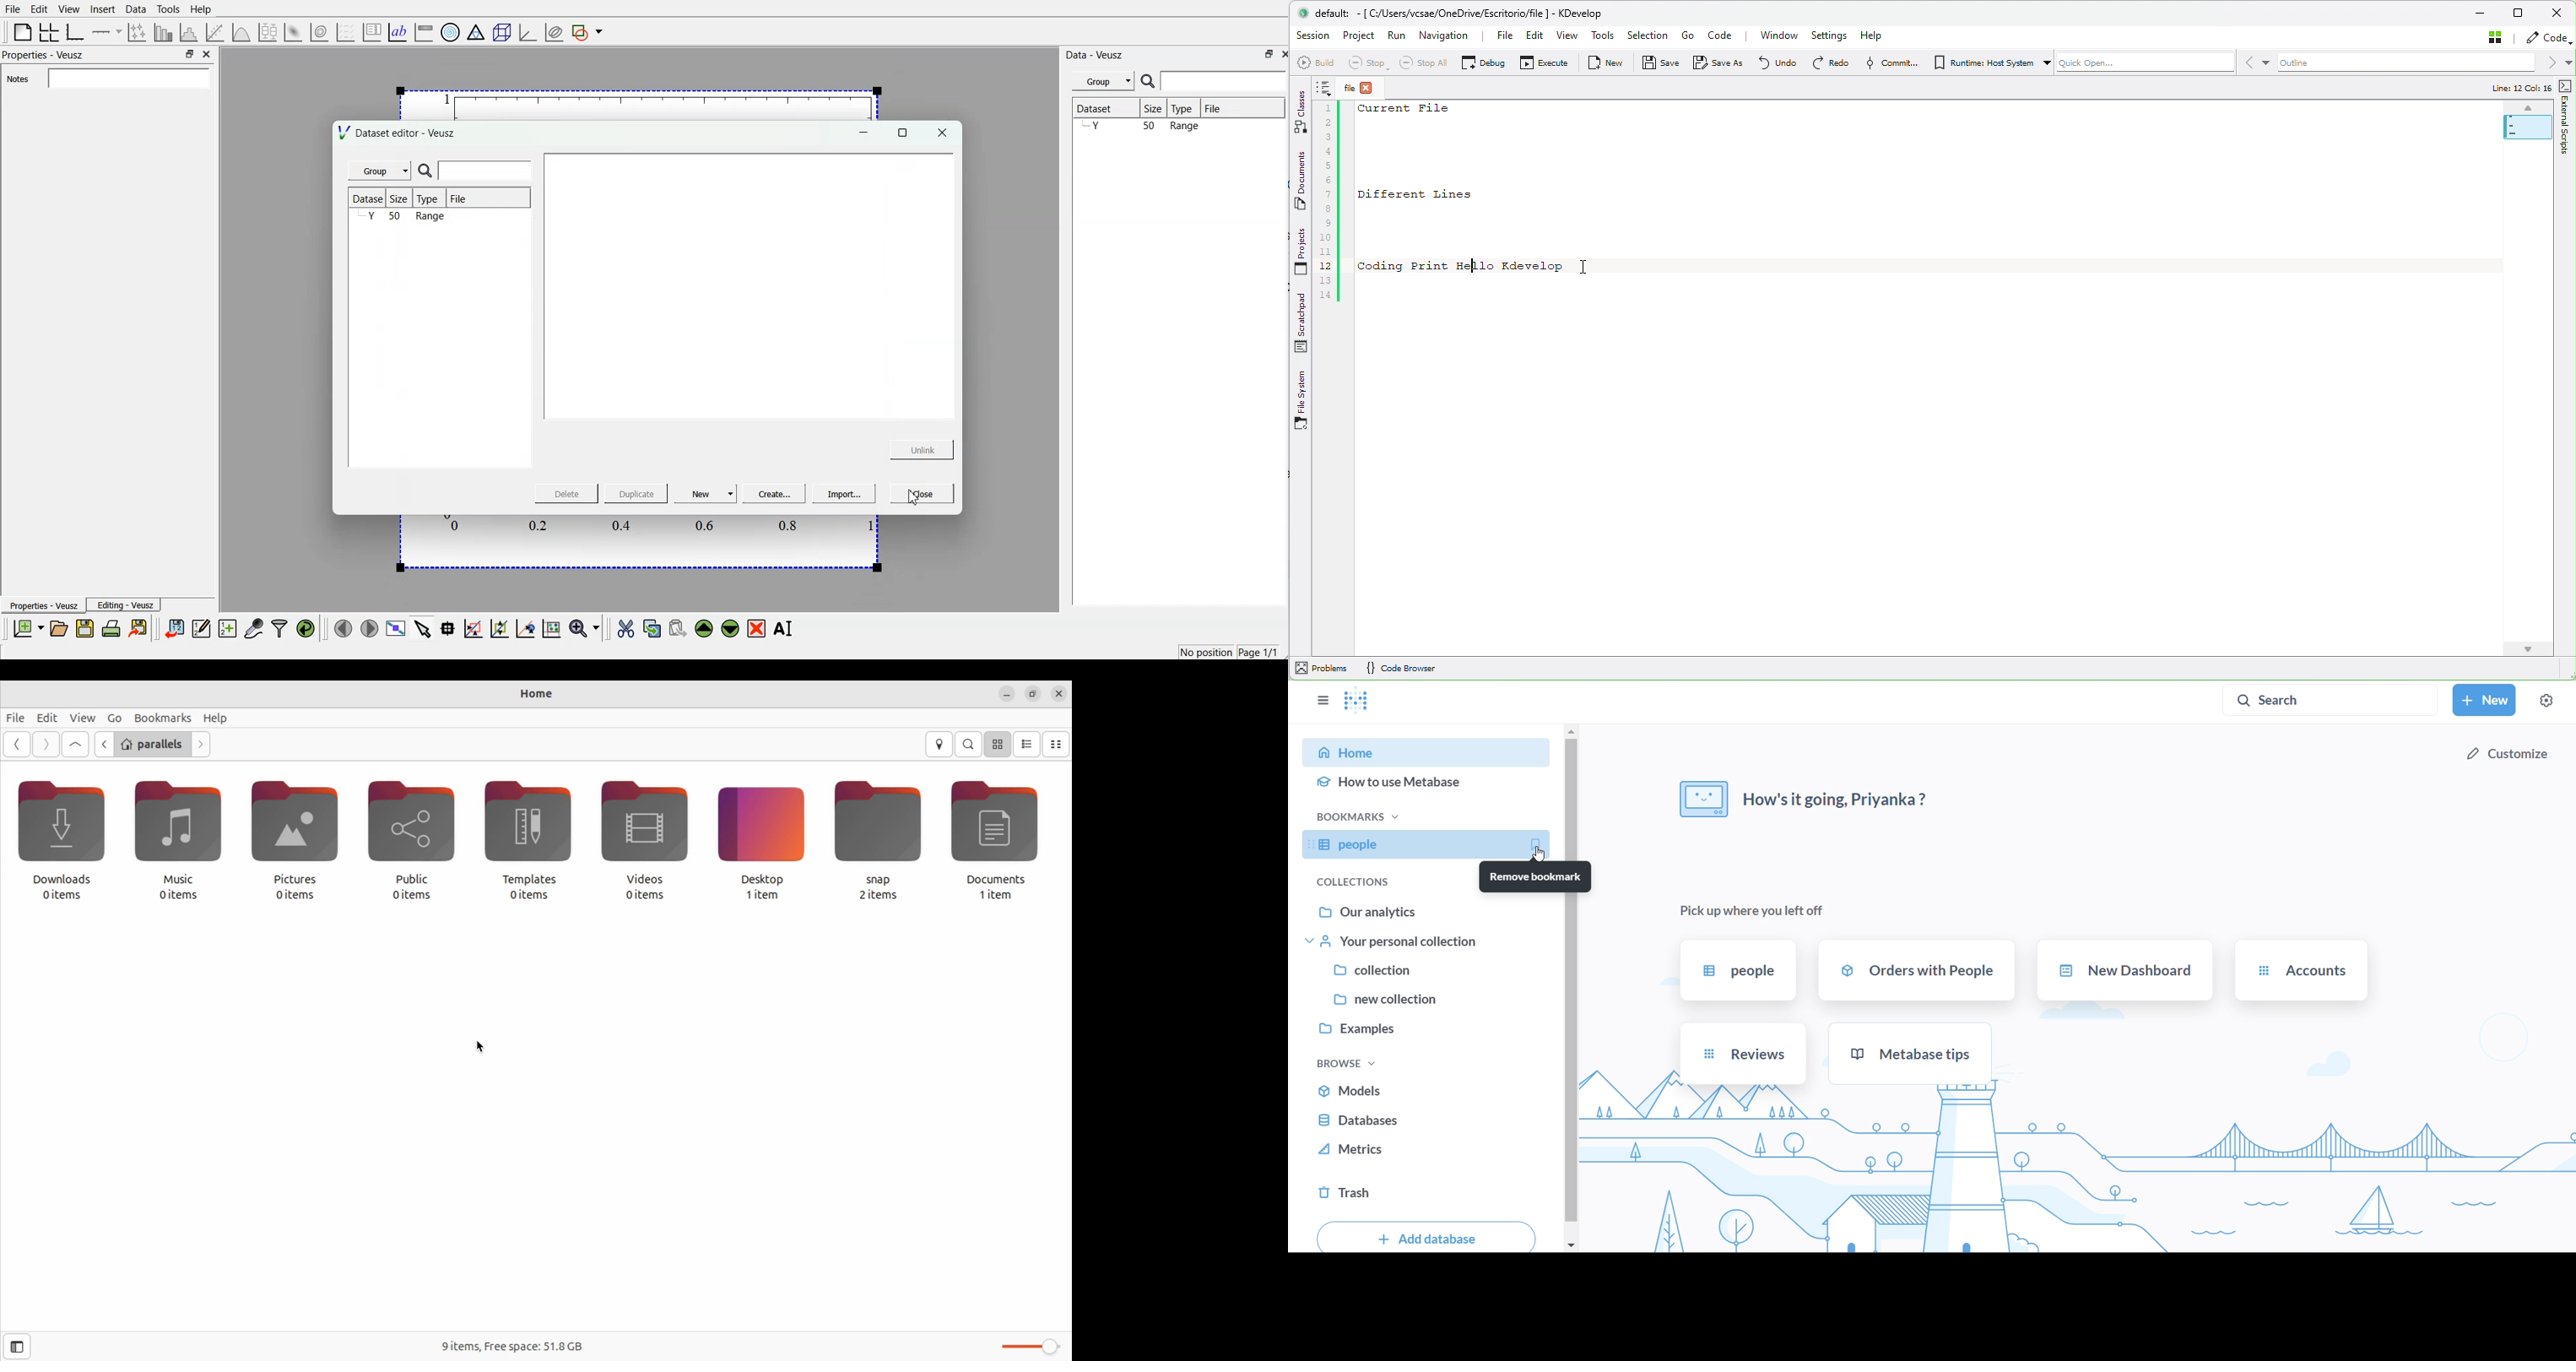 The height and width of the screenshot is (1372, 2576). What do you see at coordinates (423, 216) in the screenshot?
I see `Y 50 Range` at bounding box center [423, 216].